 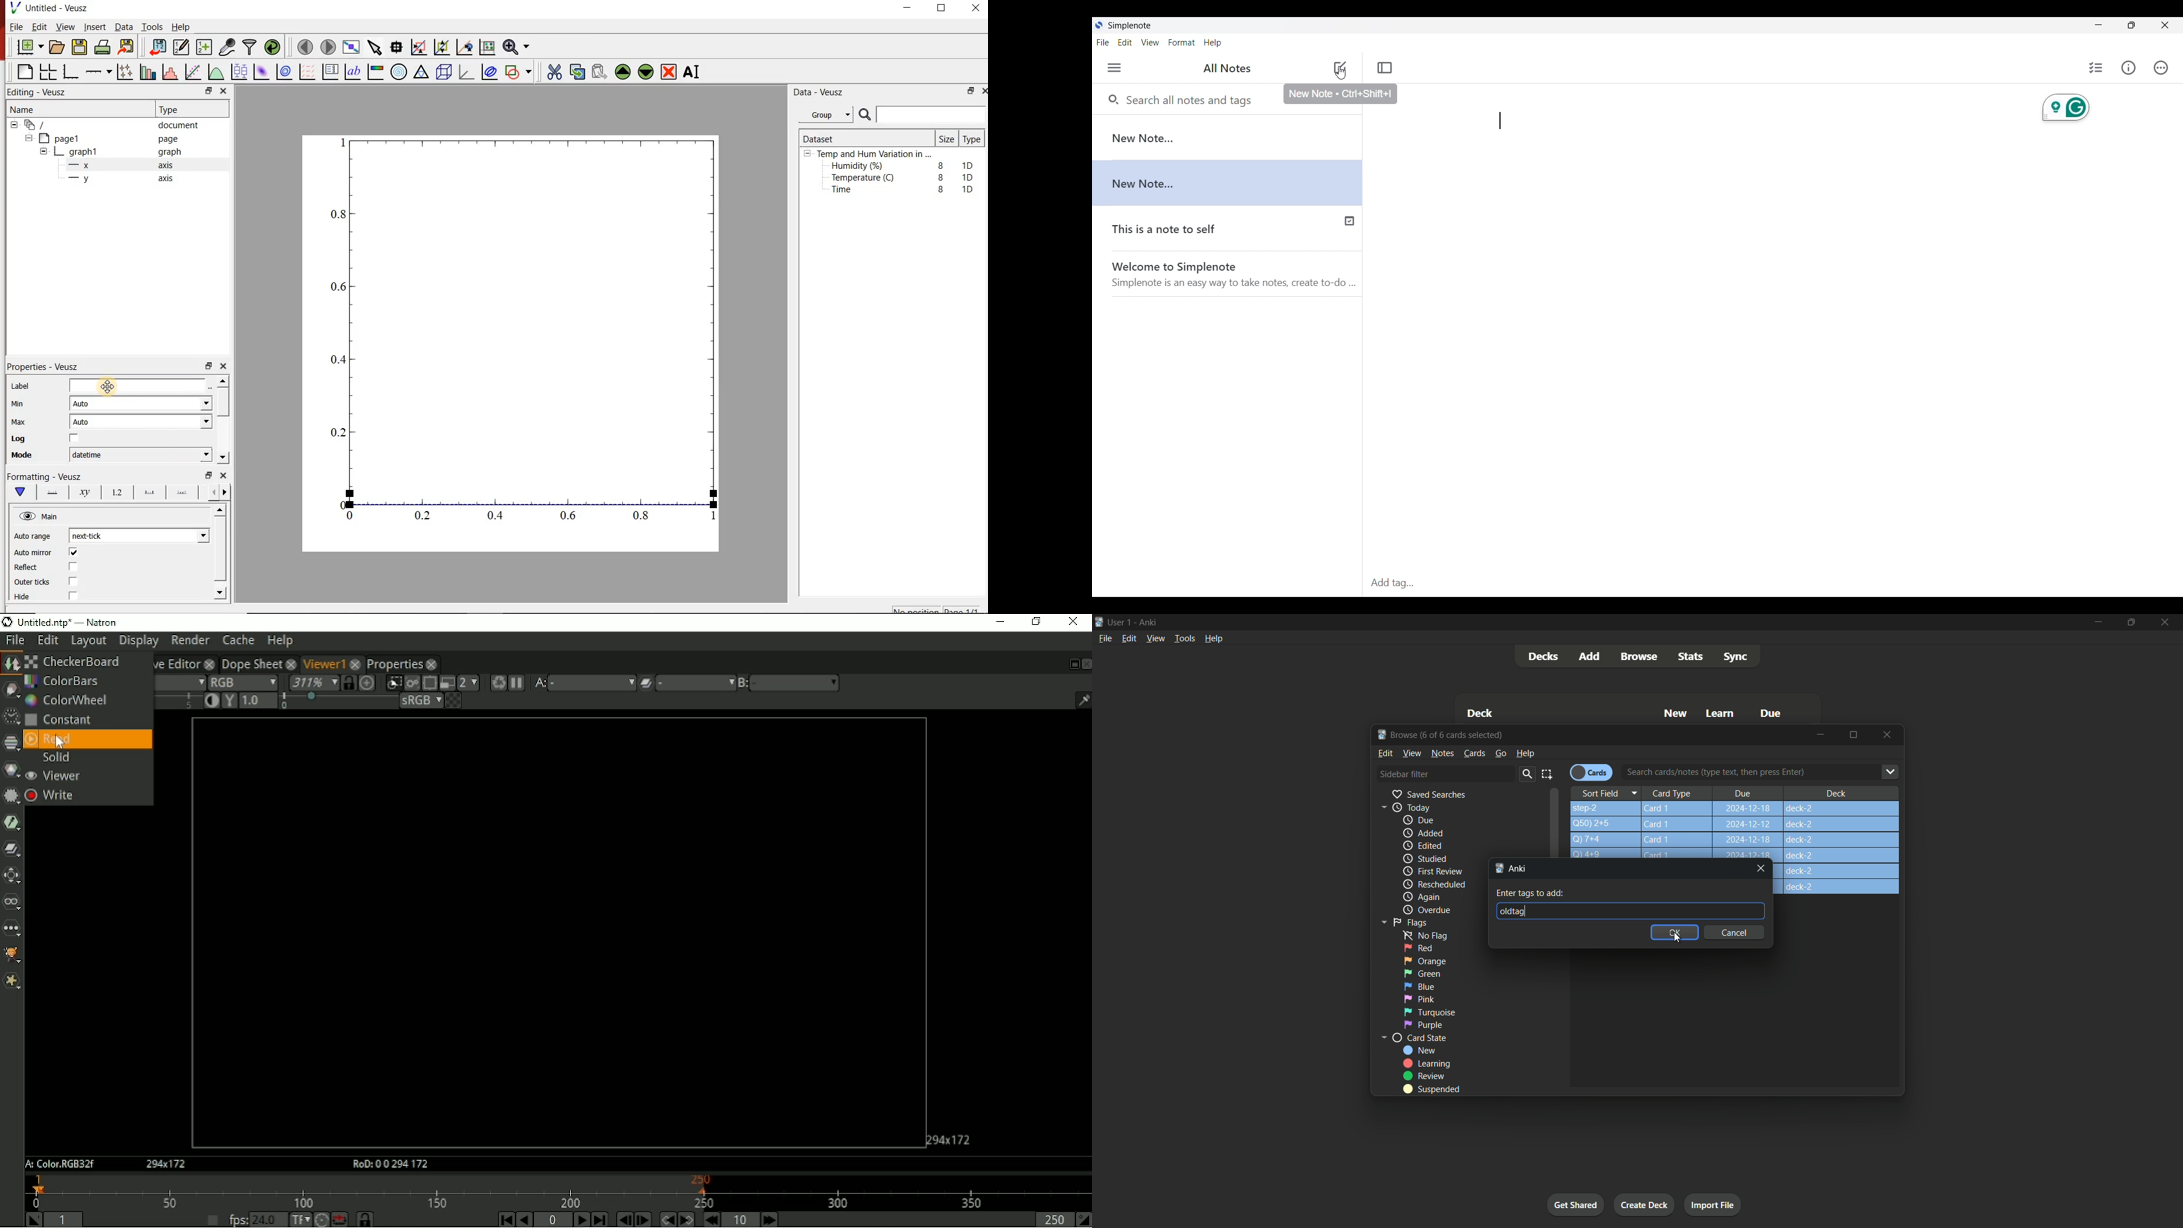 I want to click on Studied, so click(x=1425, y=859).